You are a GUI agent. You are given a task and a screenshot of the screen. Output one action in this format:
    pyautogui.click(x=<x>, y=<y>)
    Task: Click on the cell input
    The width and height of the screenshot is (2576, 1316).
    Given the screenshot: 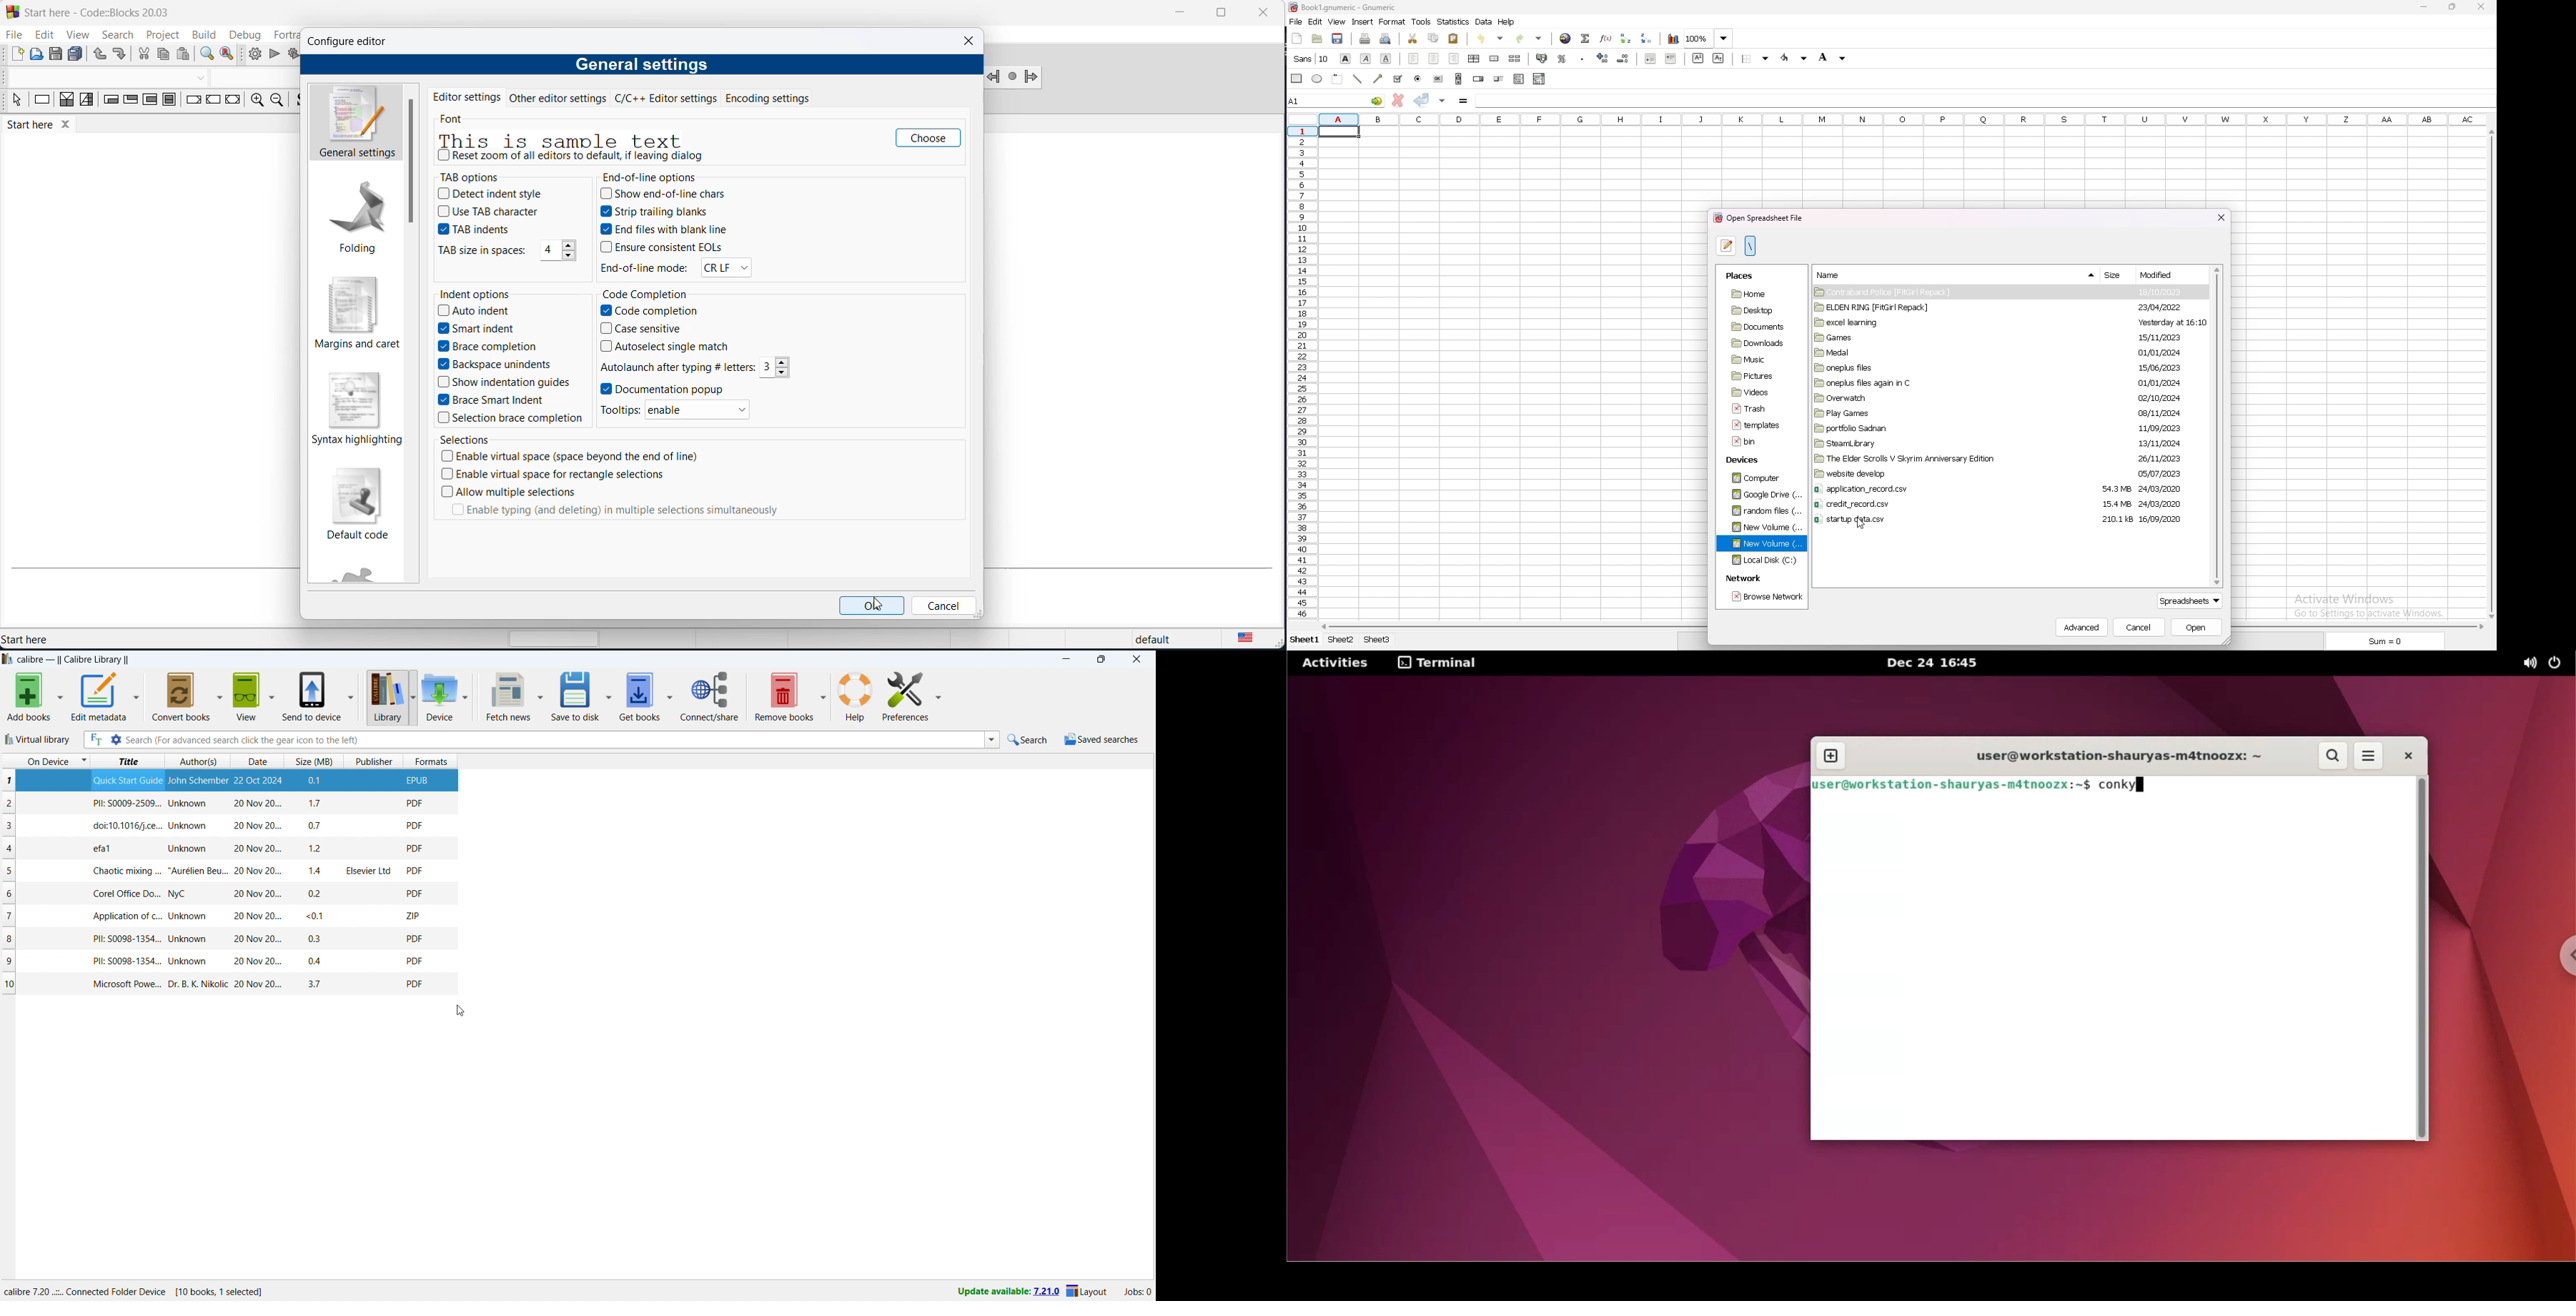 What is the action you would take?
    pyautogui.click(x=1984, y=100)
    